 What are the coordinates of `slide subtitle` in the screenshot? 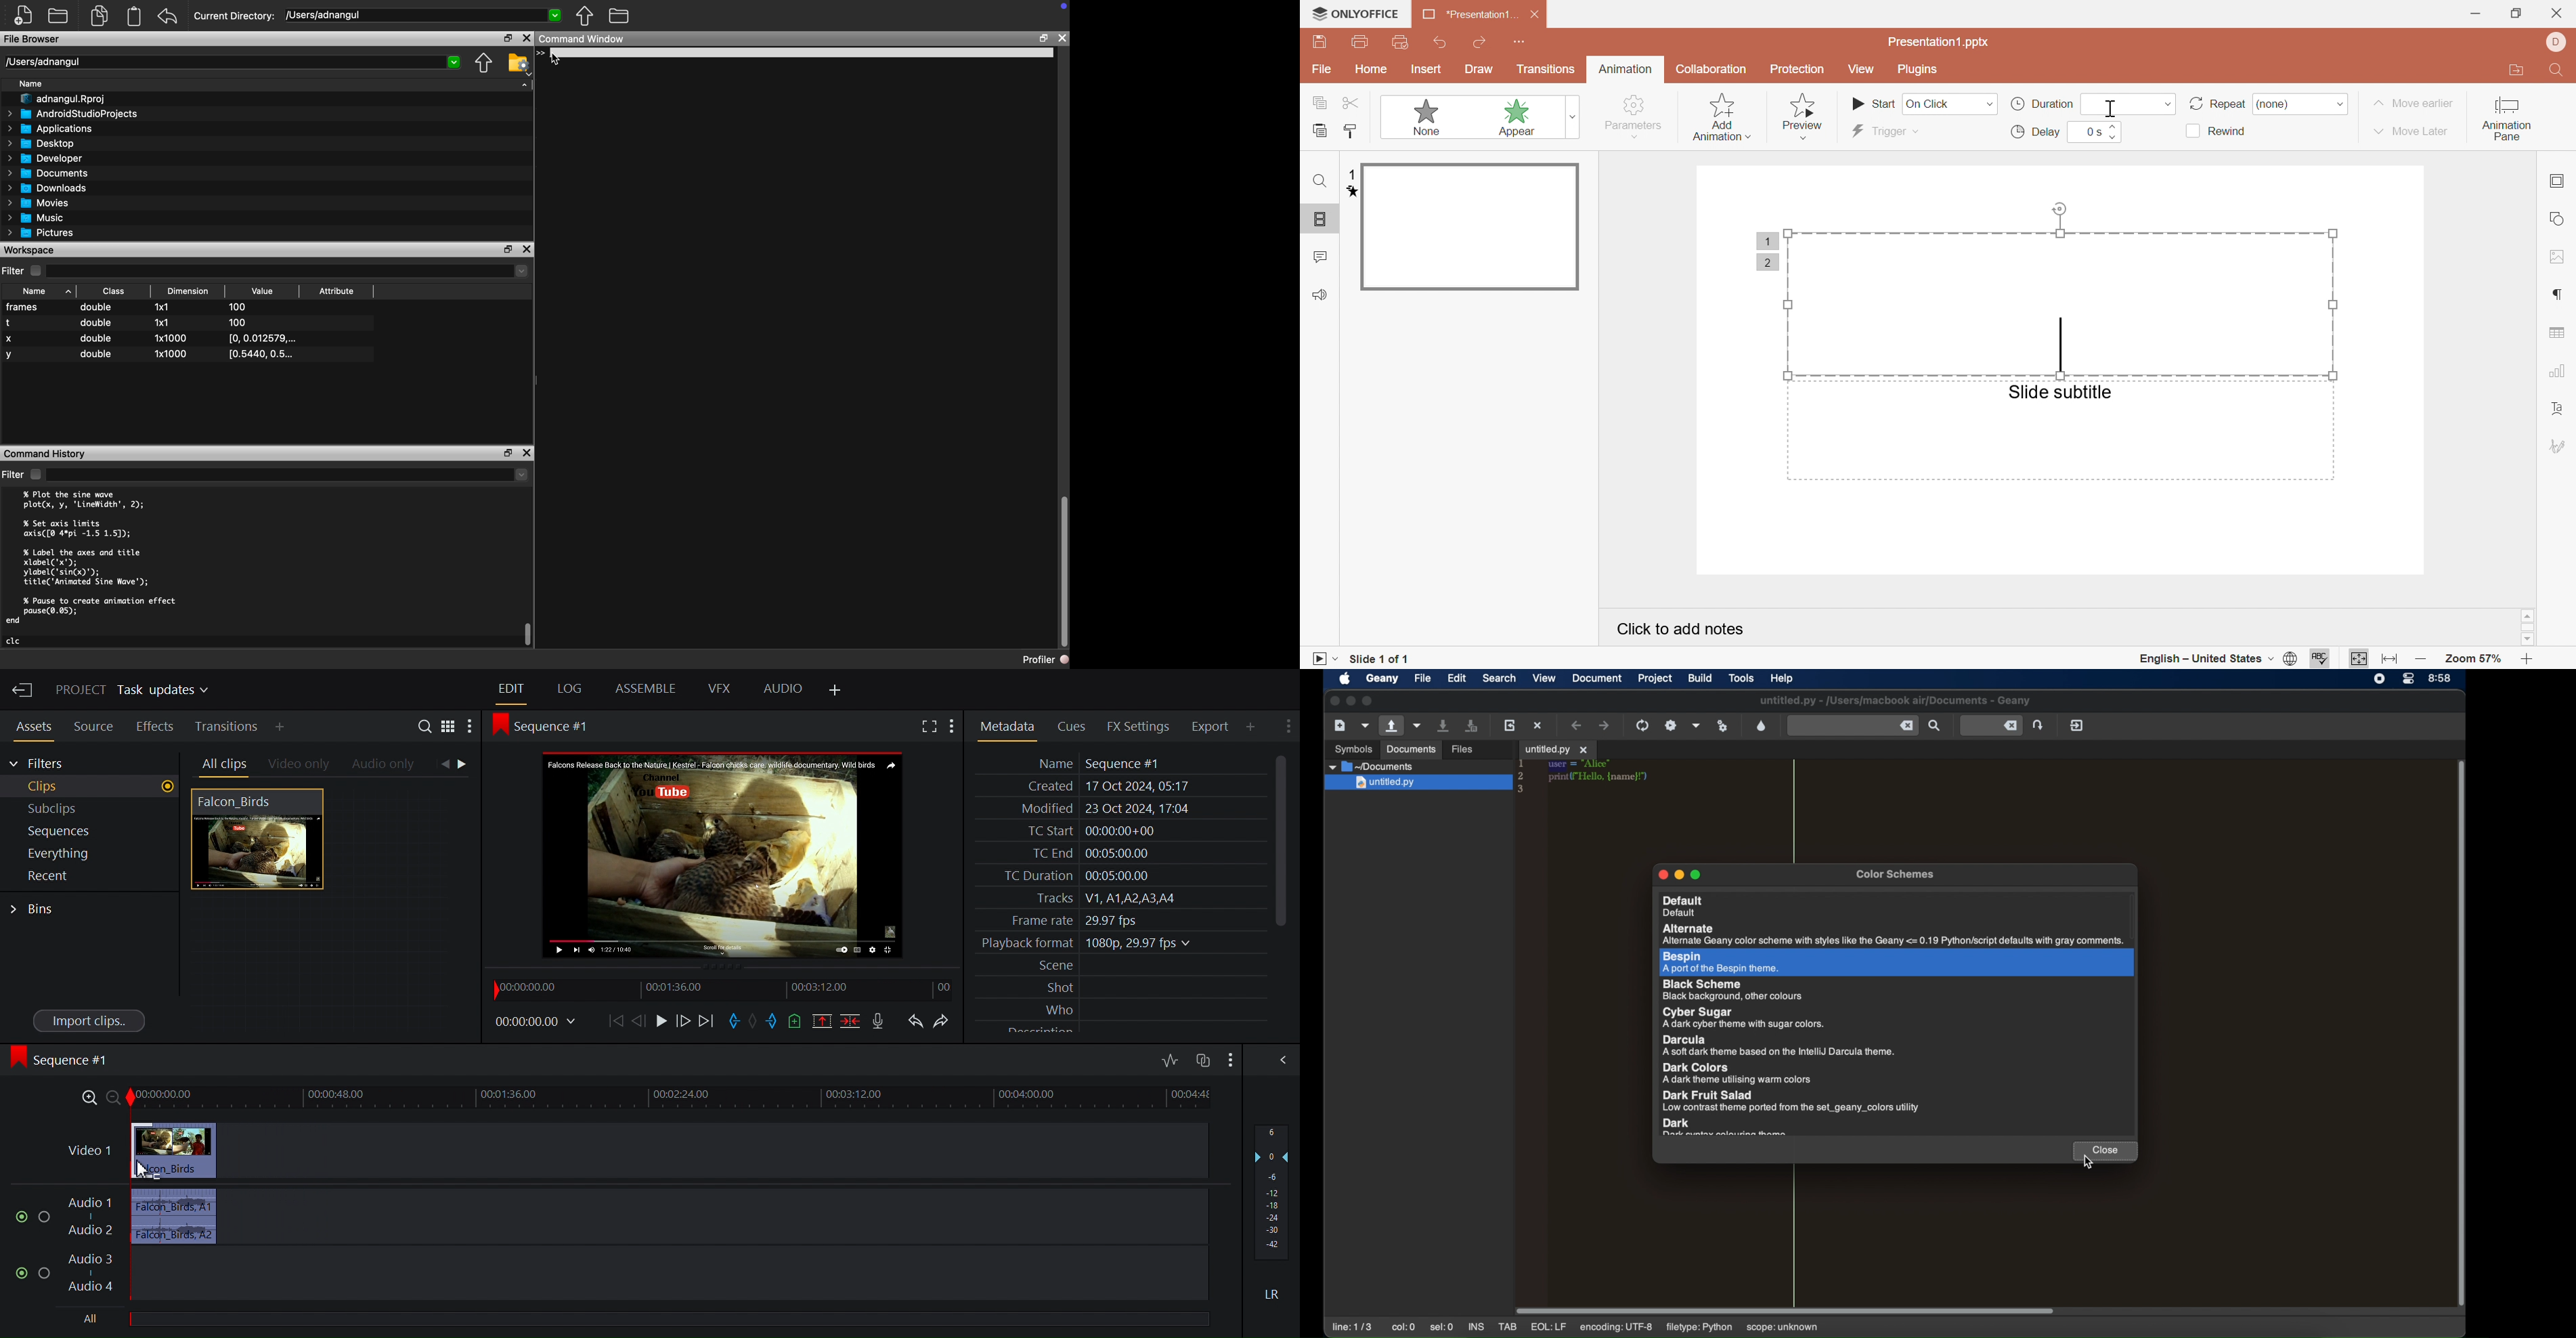 It's located at (2060, 392).